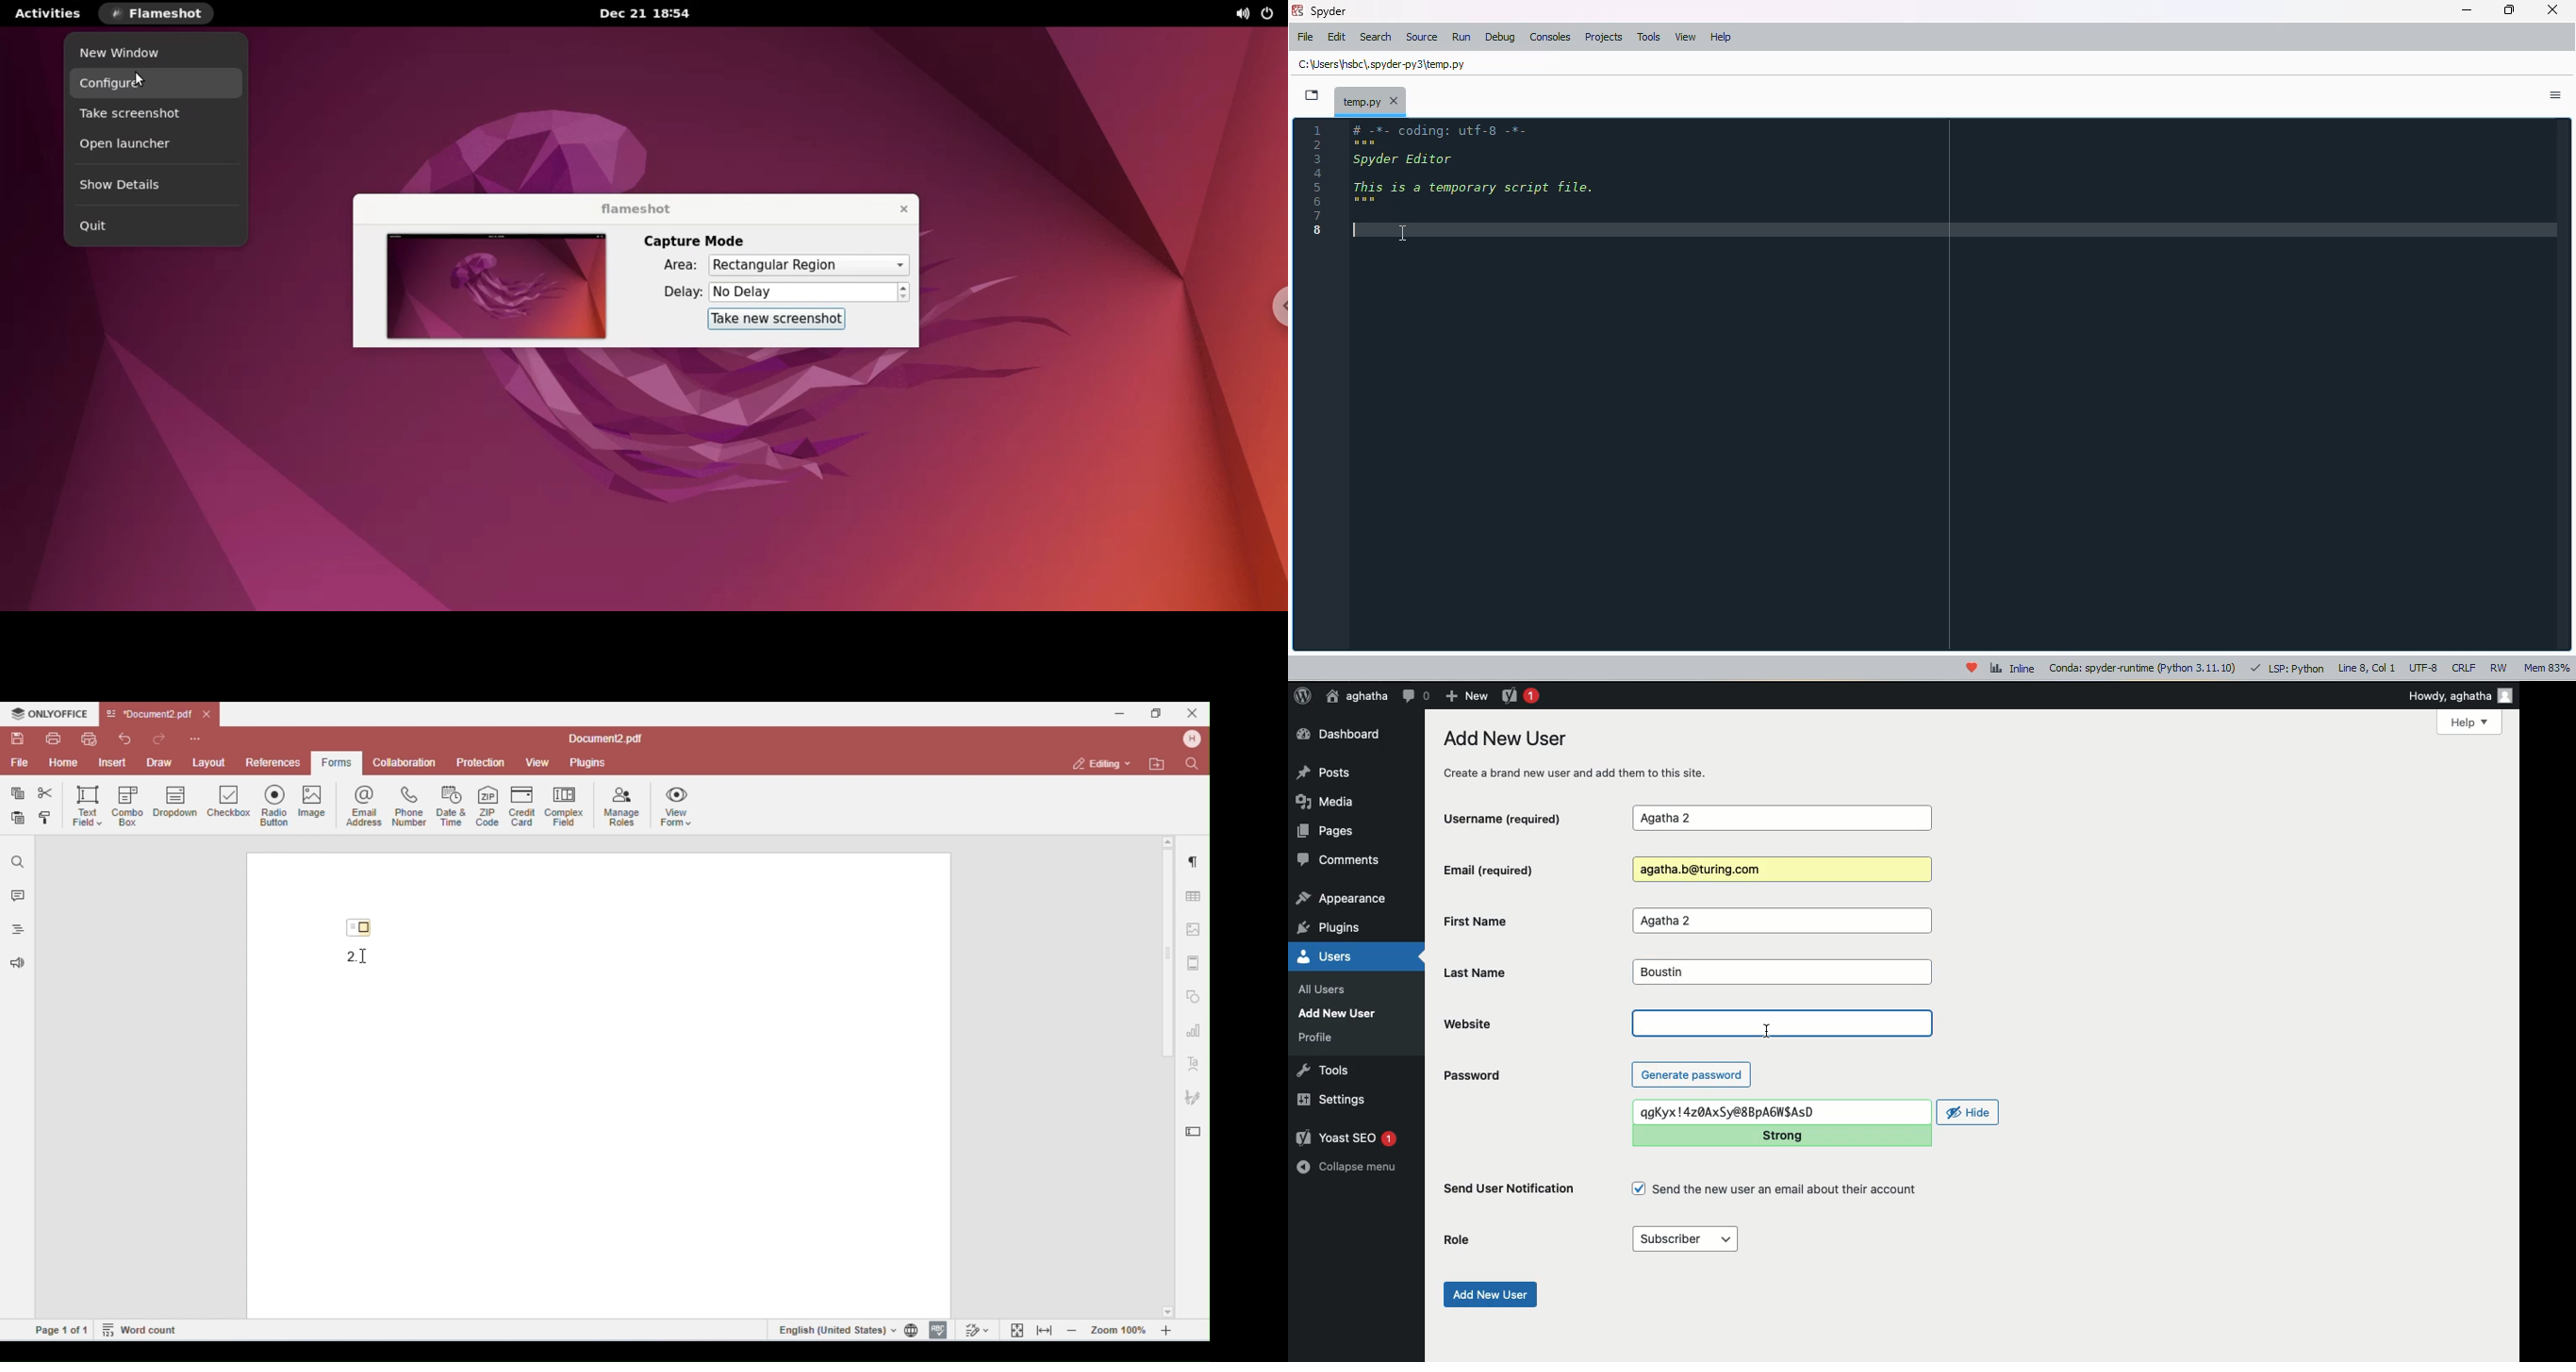  Describe the element at coordinates (2469, 10) in the screenshot. I see `minimize` at that location.